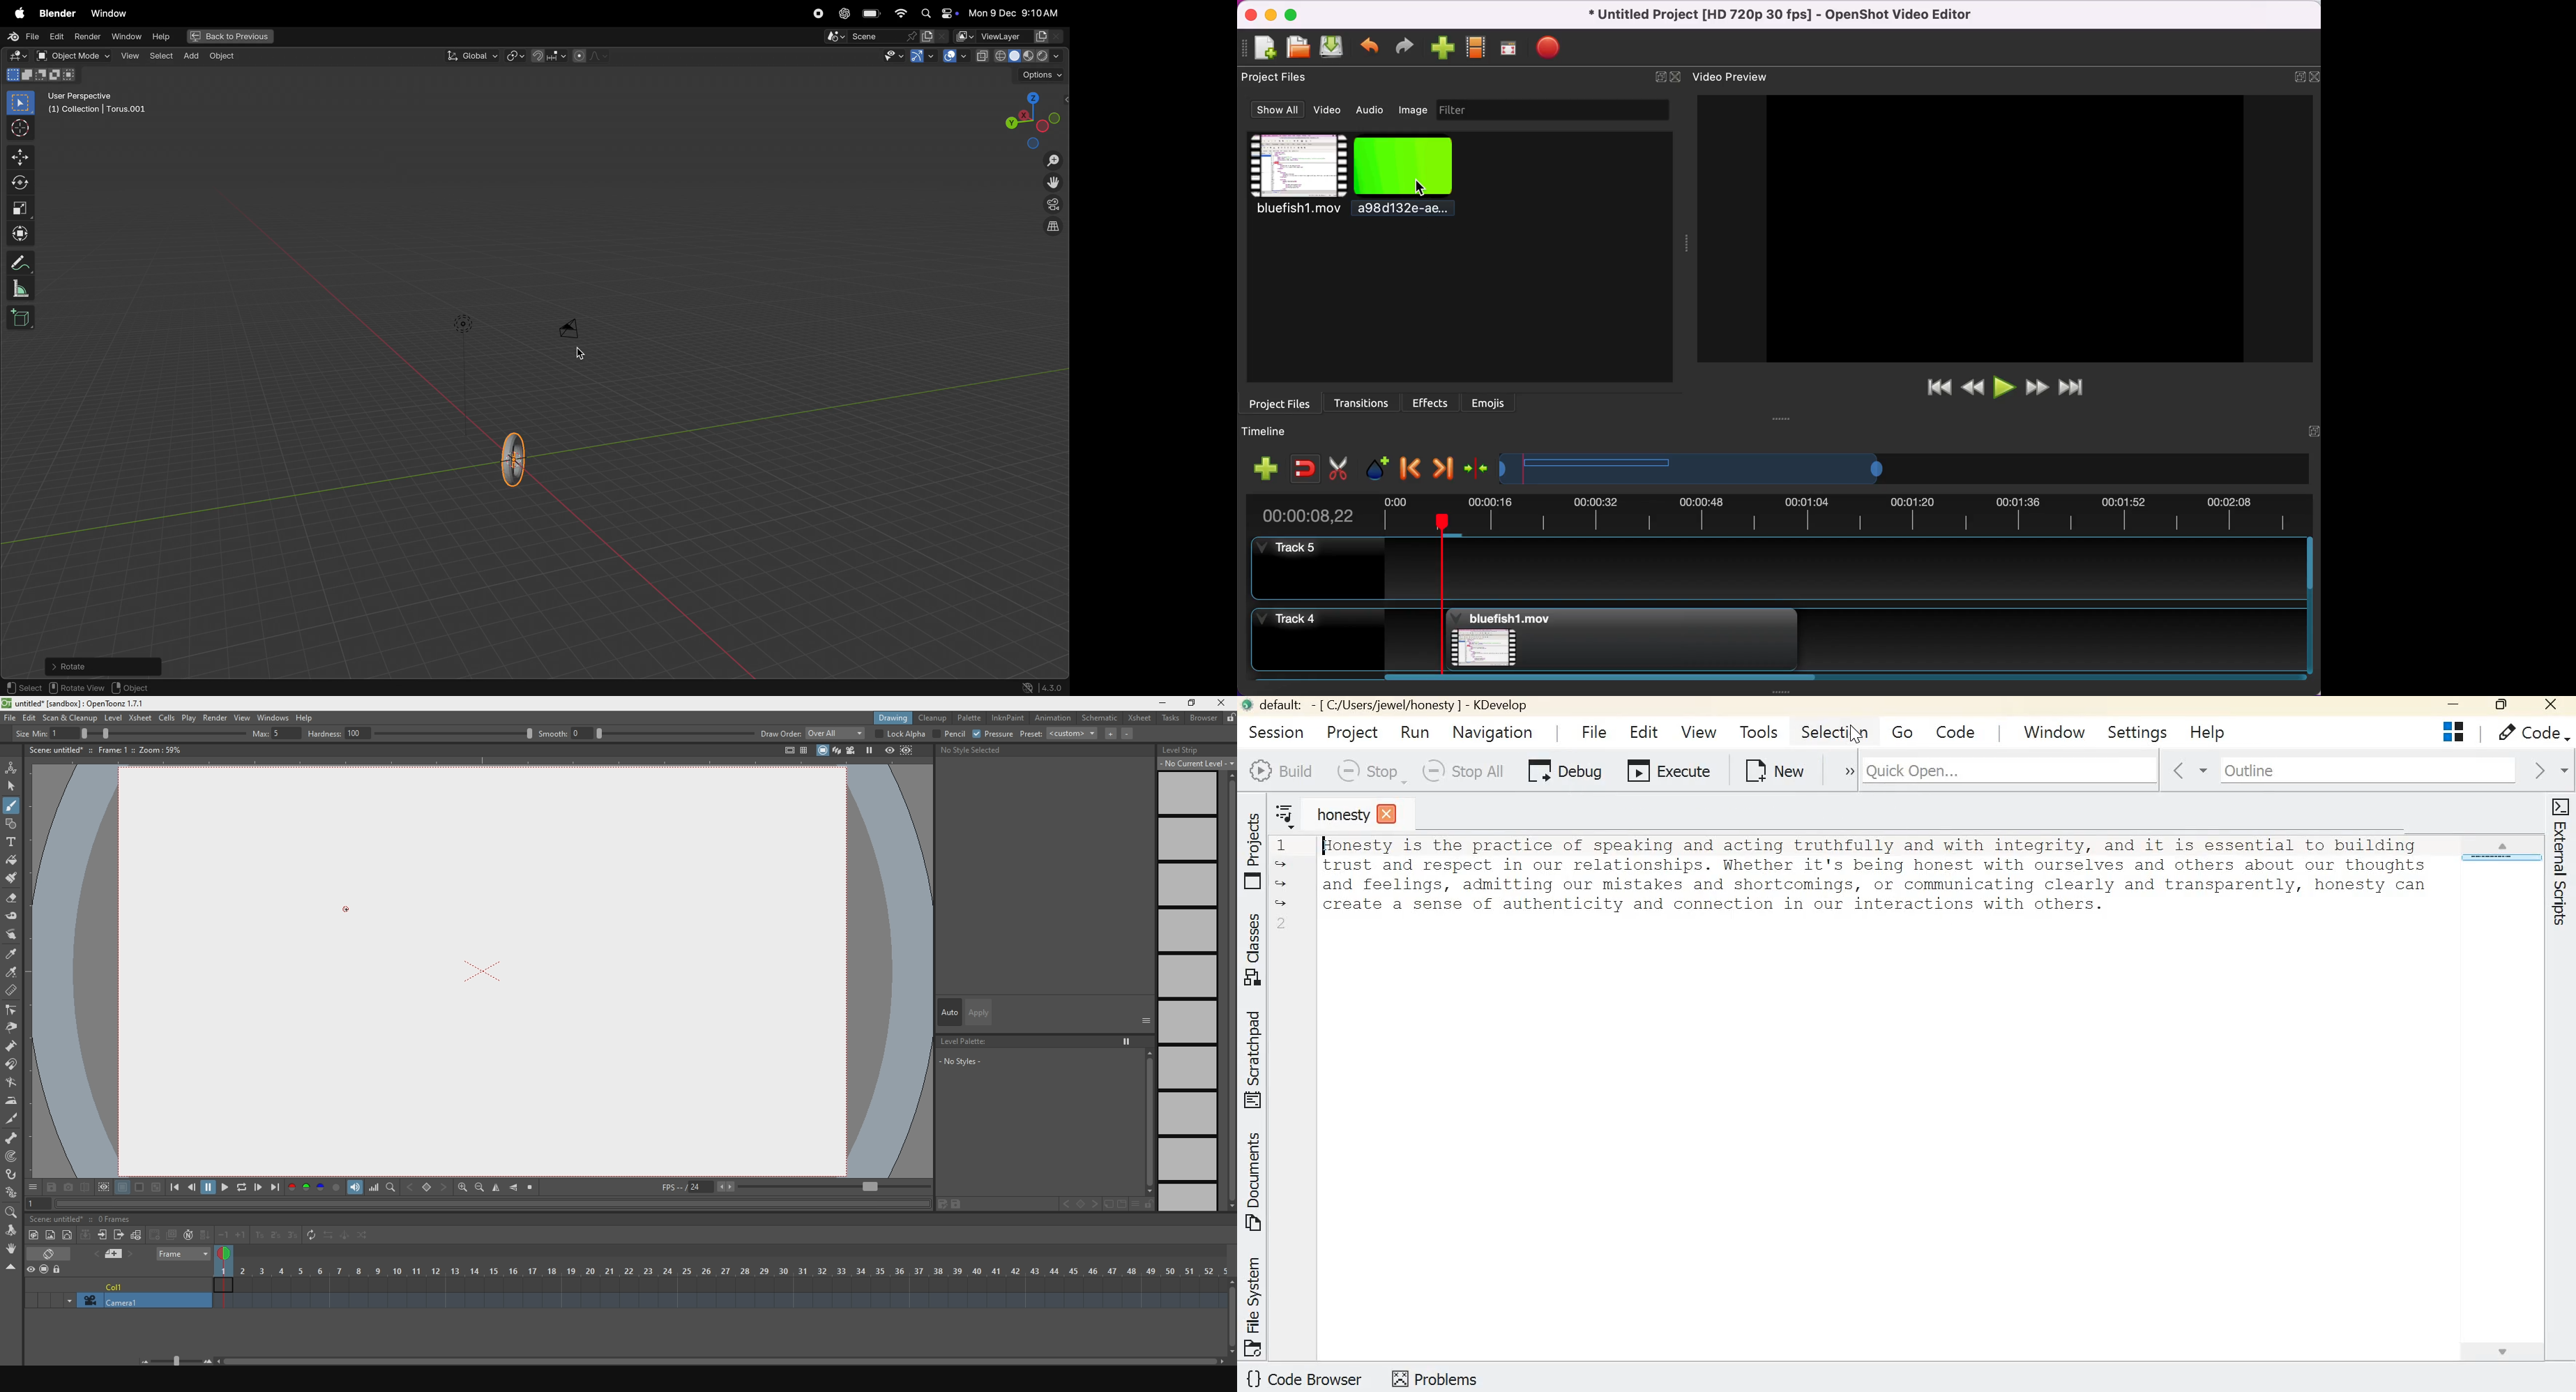  I want to click on go backwards, so click(190, 1188).